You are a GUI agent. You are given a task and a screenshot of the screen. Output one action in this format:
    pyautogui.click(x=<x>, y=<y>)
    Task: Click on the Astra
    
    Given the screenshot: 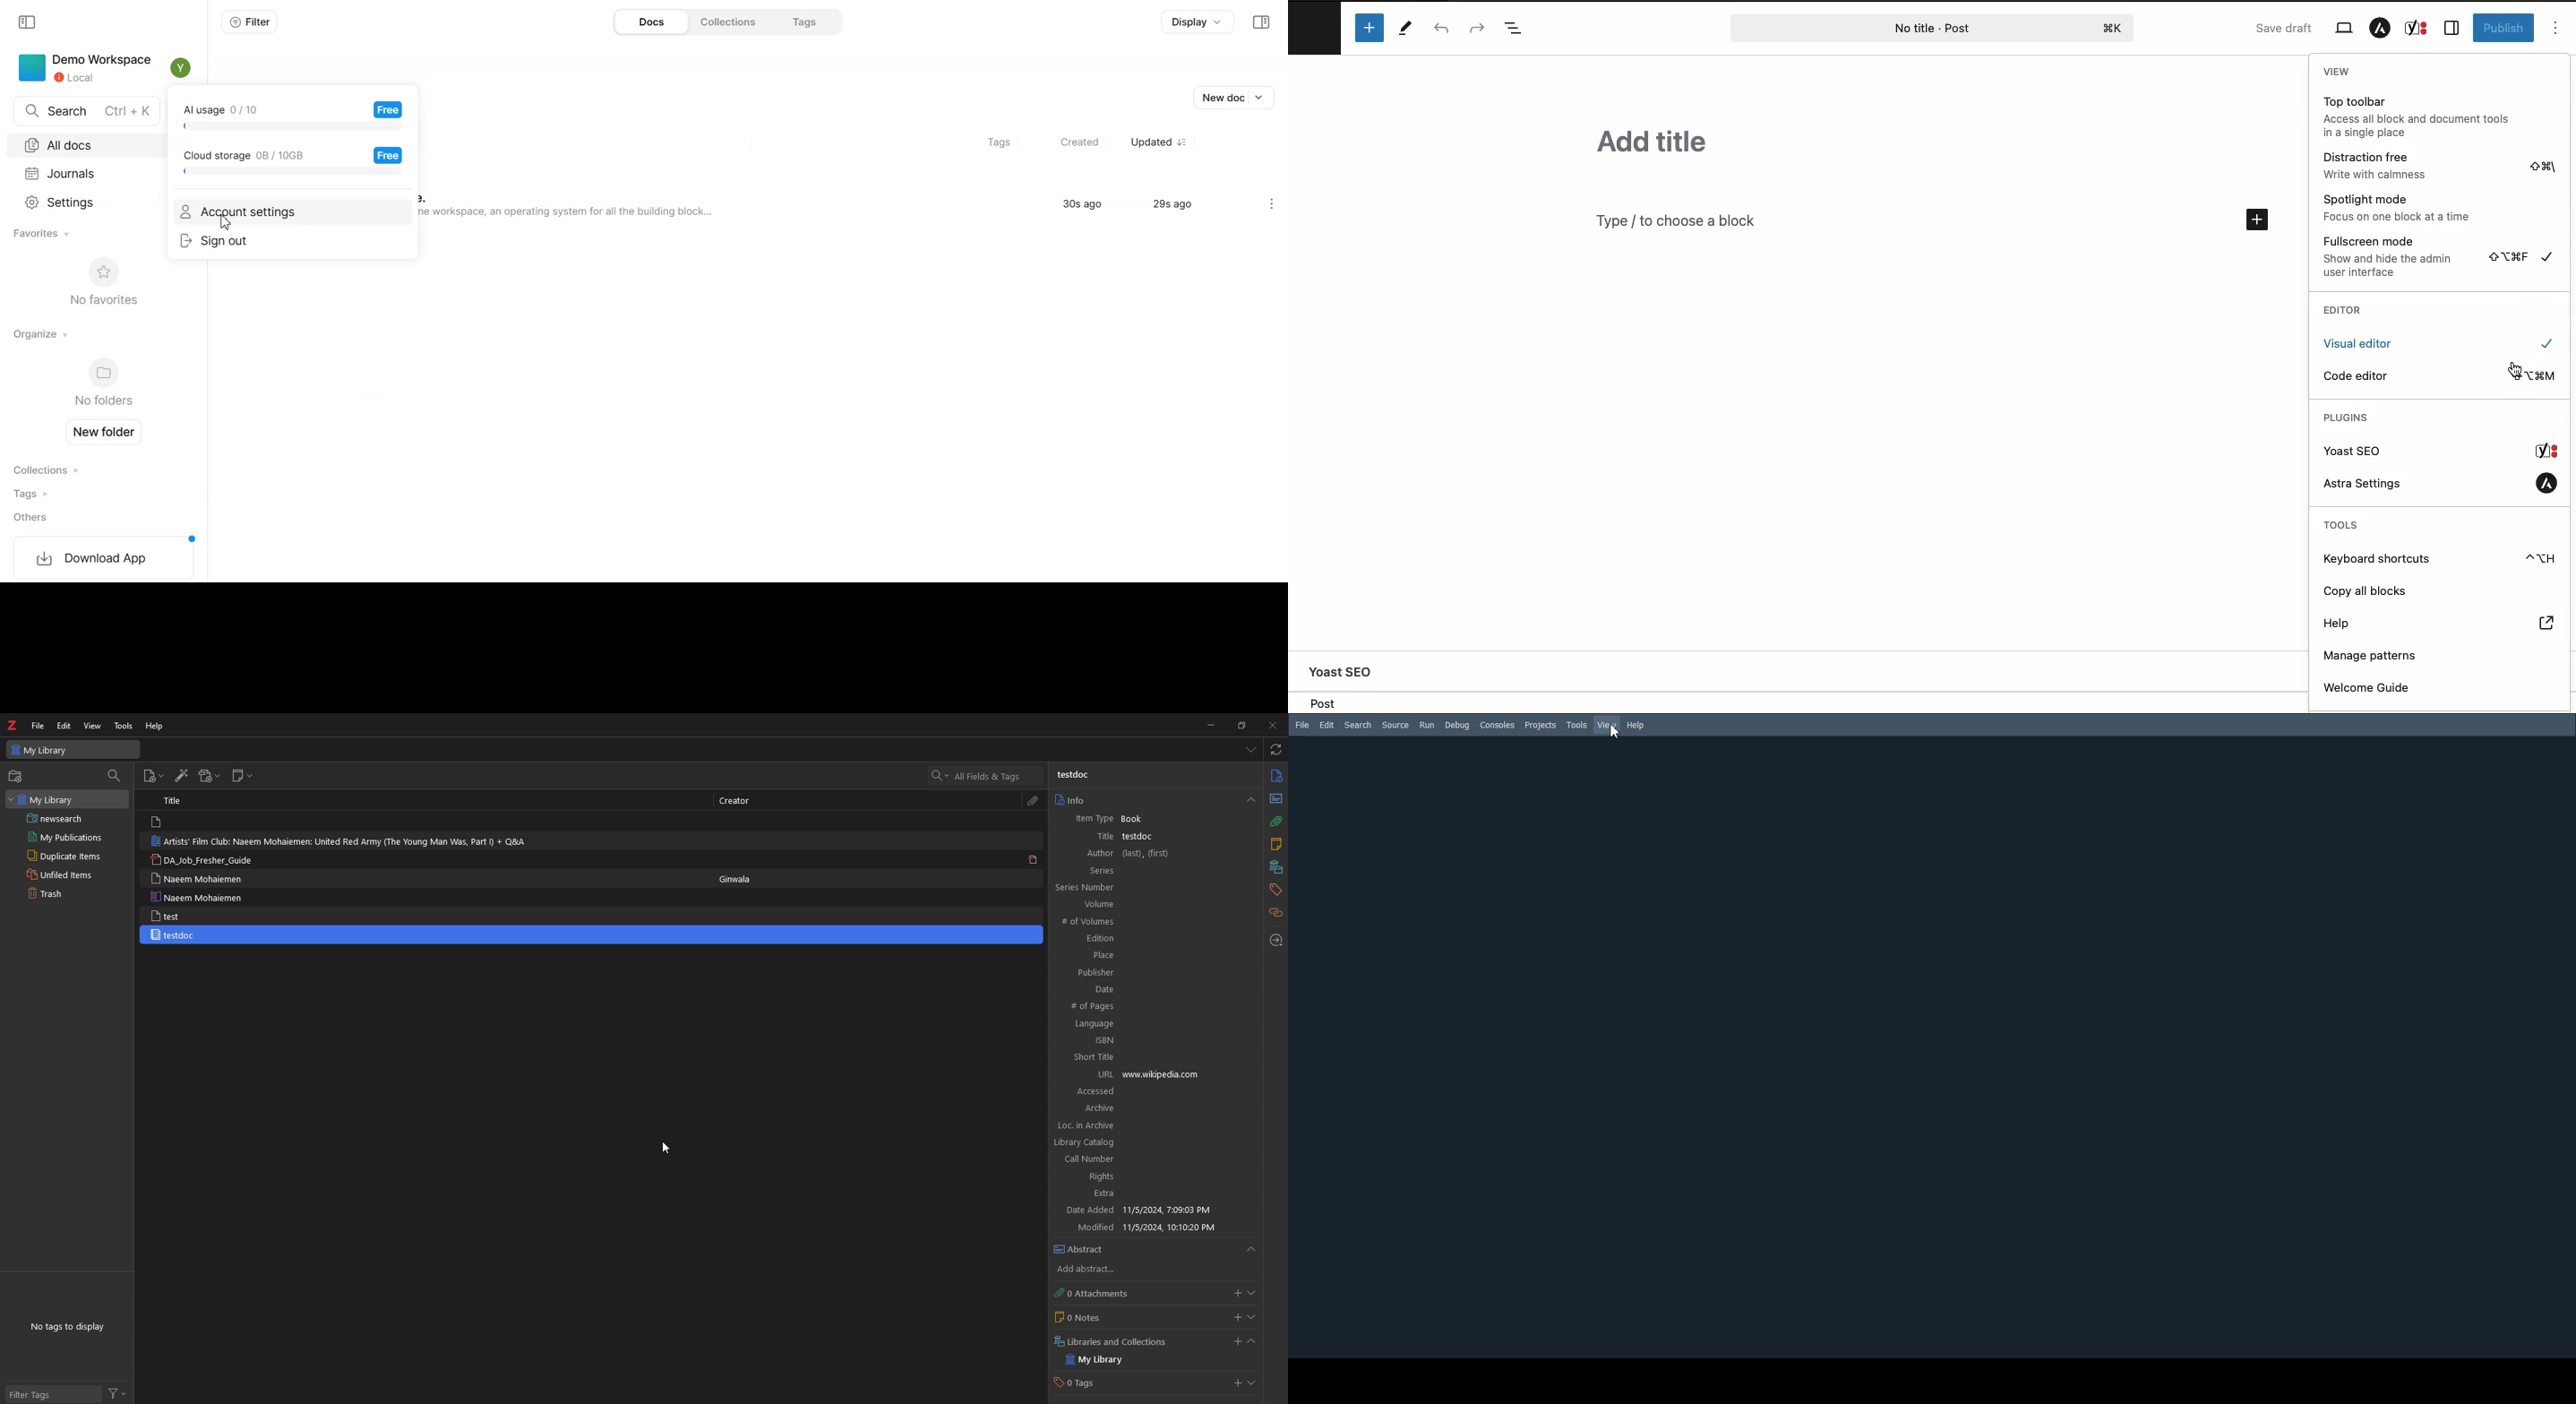 What is the action you would take?
    pyautogui.click(x=2436, y=484)
    